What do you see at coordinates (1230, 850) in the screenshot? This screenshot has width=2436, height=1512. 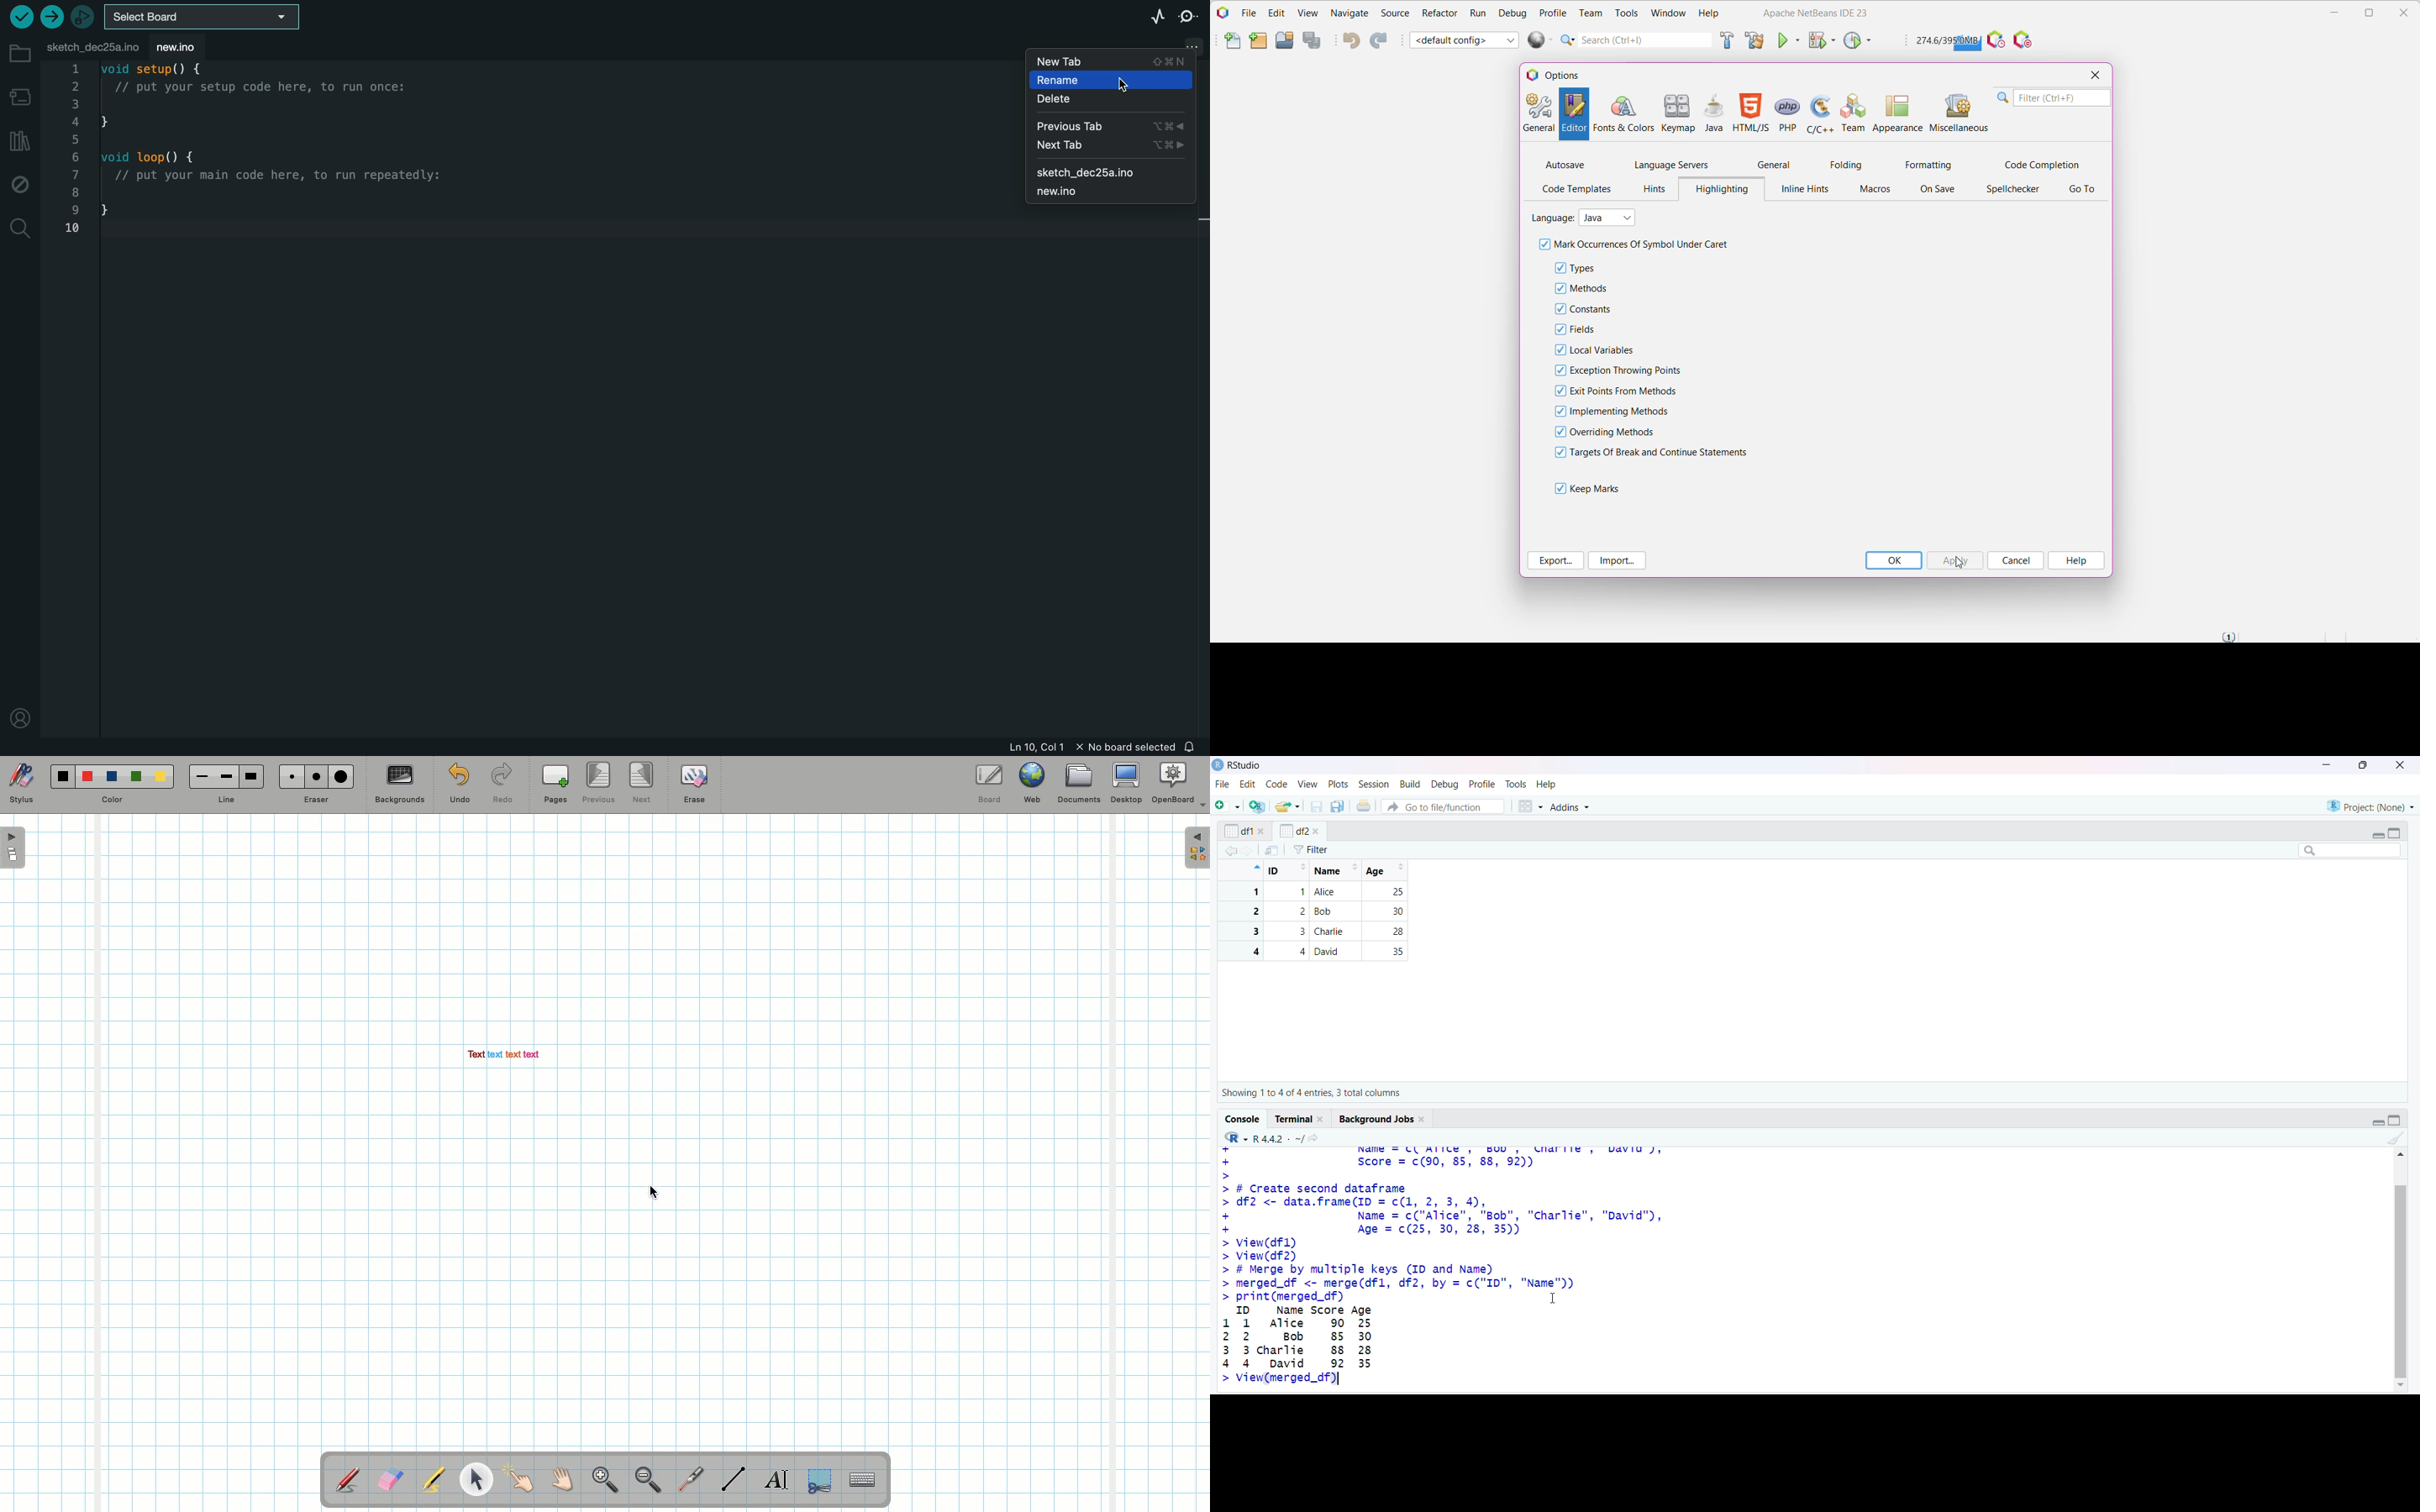 I see `backward` at bounding box center [1230, 850].